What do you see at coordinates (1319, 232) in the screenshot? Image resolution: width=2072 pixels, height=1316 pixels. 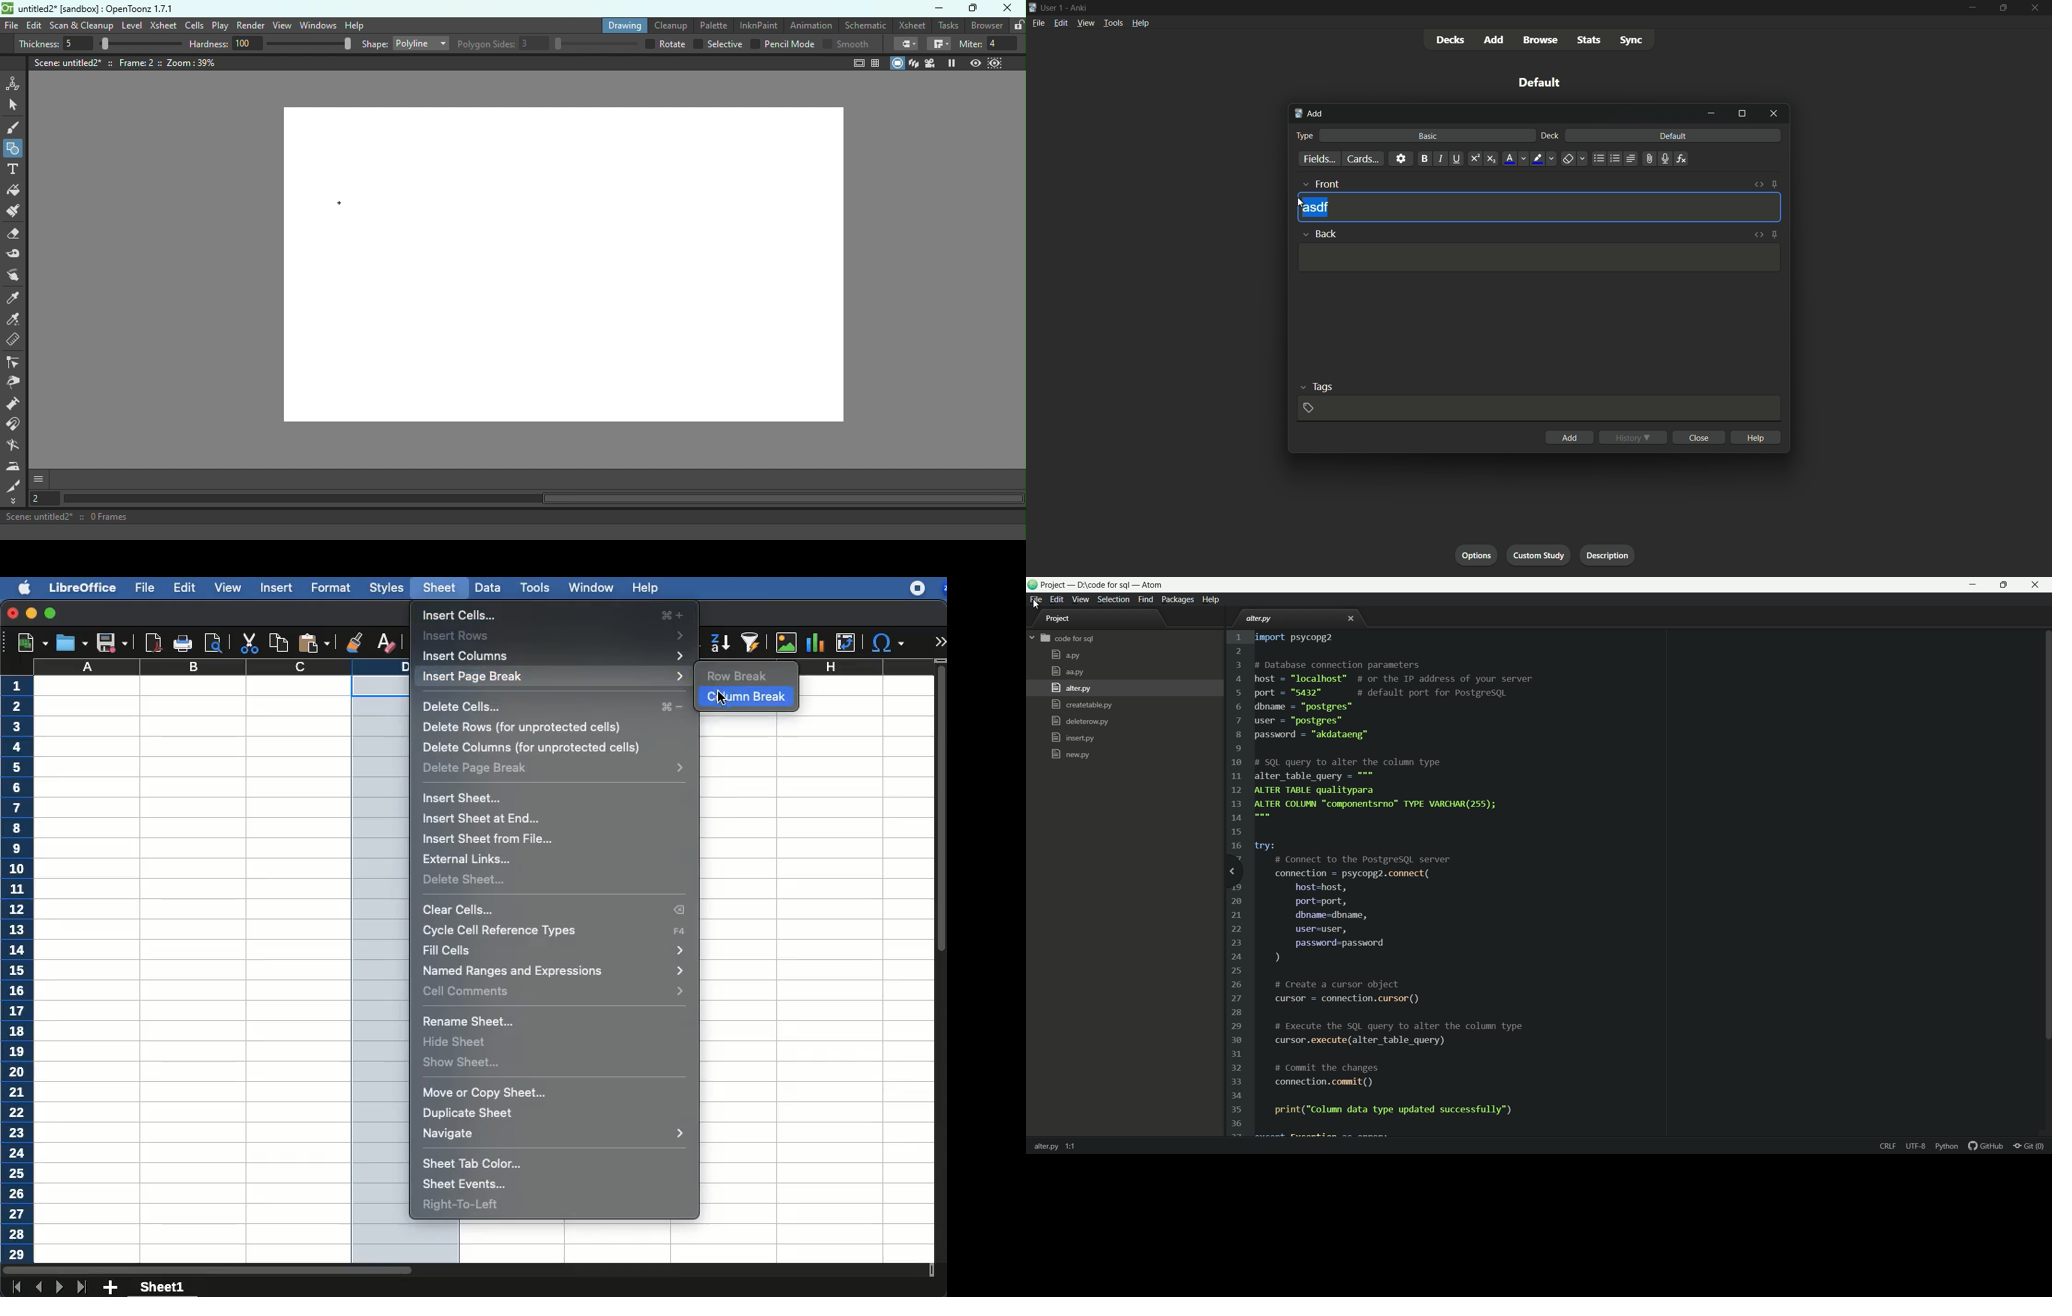 I see `back` at bounding box center [1319, 232].